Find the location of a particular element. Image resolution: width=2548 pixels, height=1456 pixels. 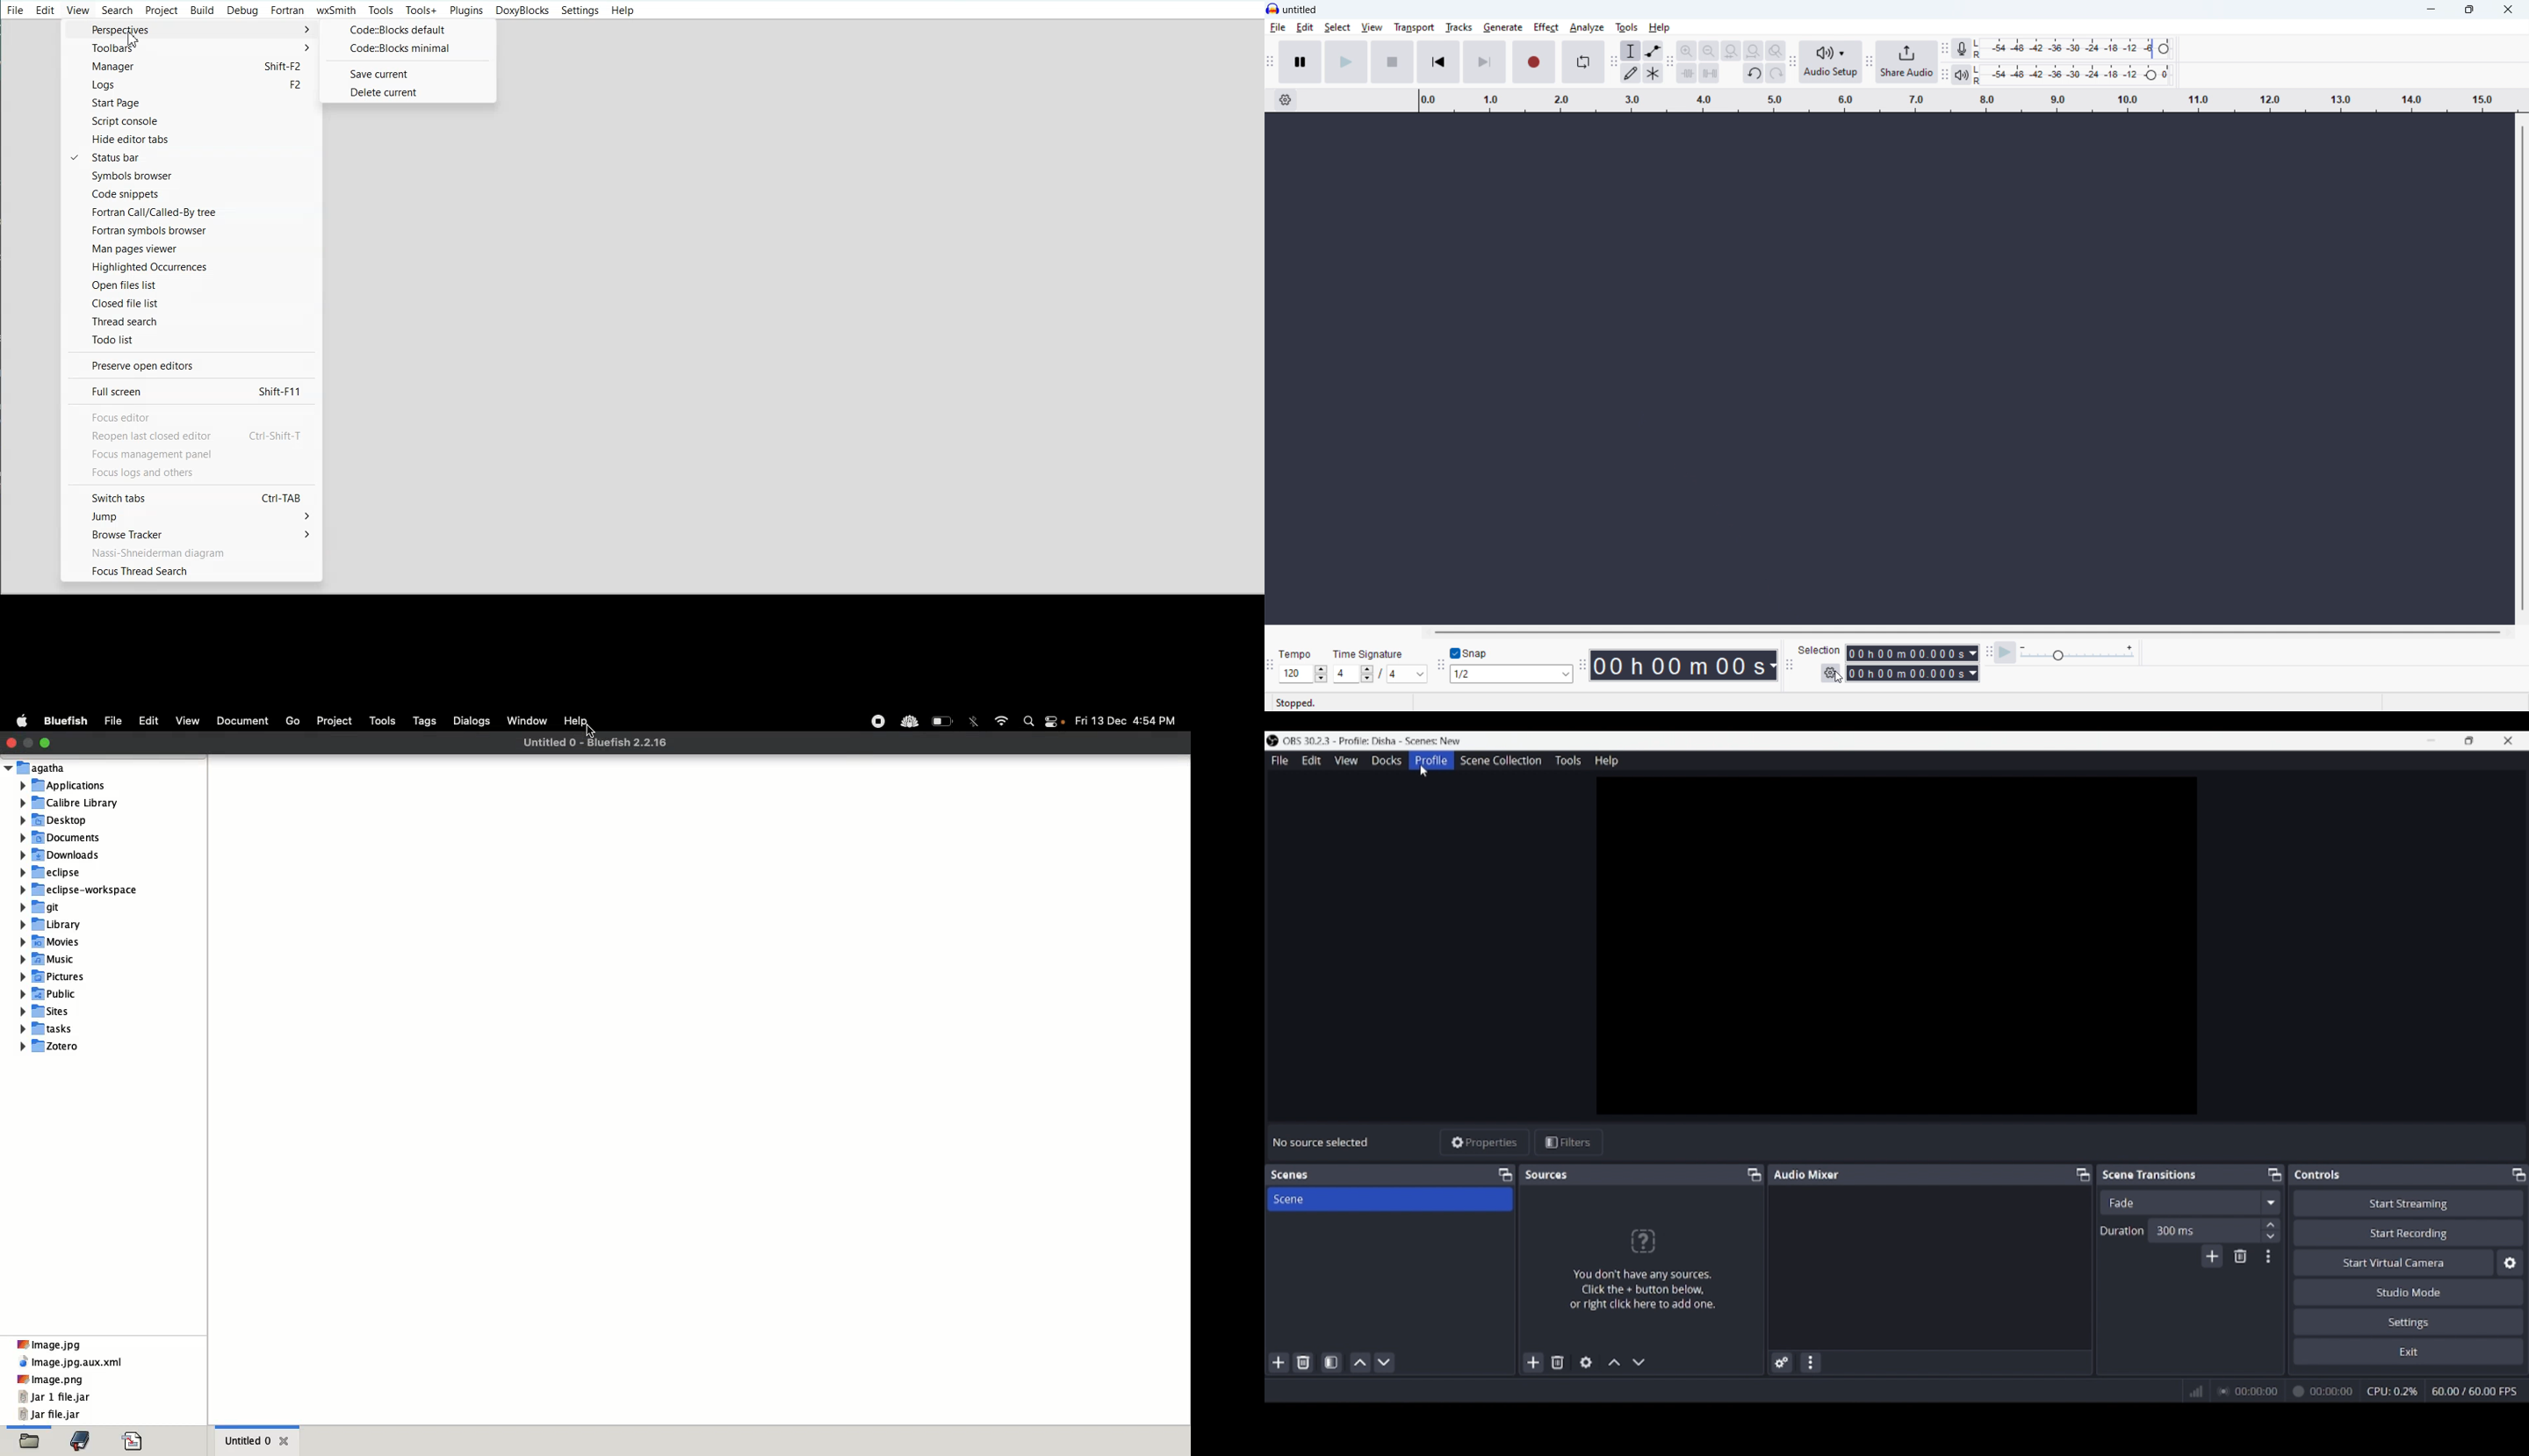

playback meter toolbar is located at coordinates (1944, 74).